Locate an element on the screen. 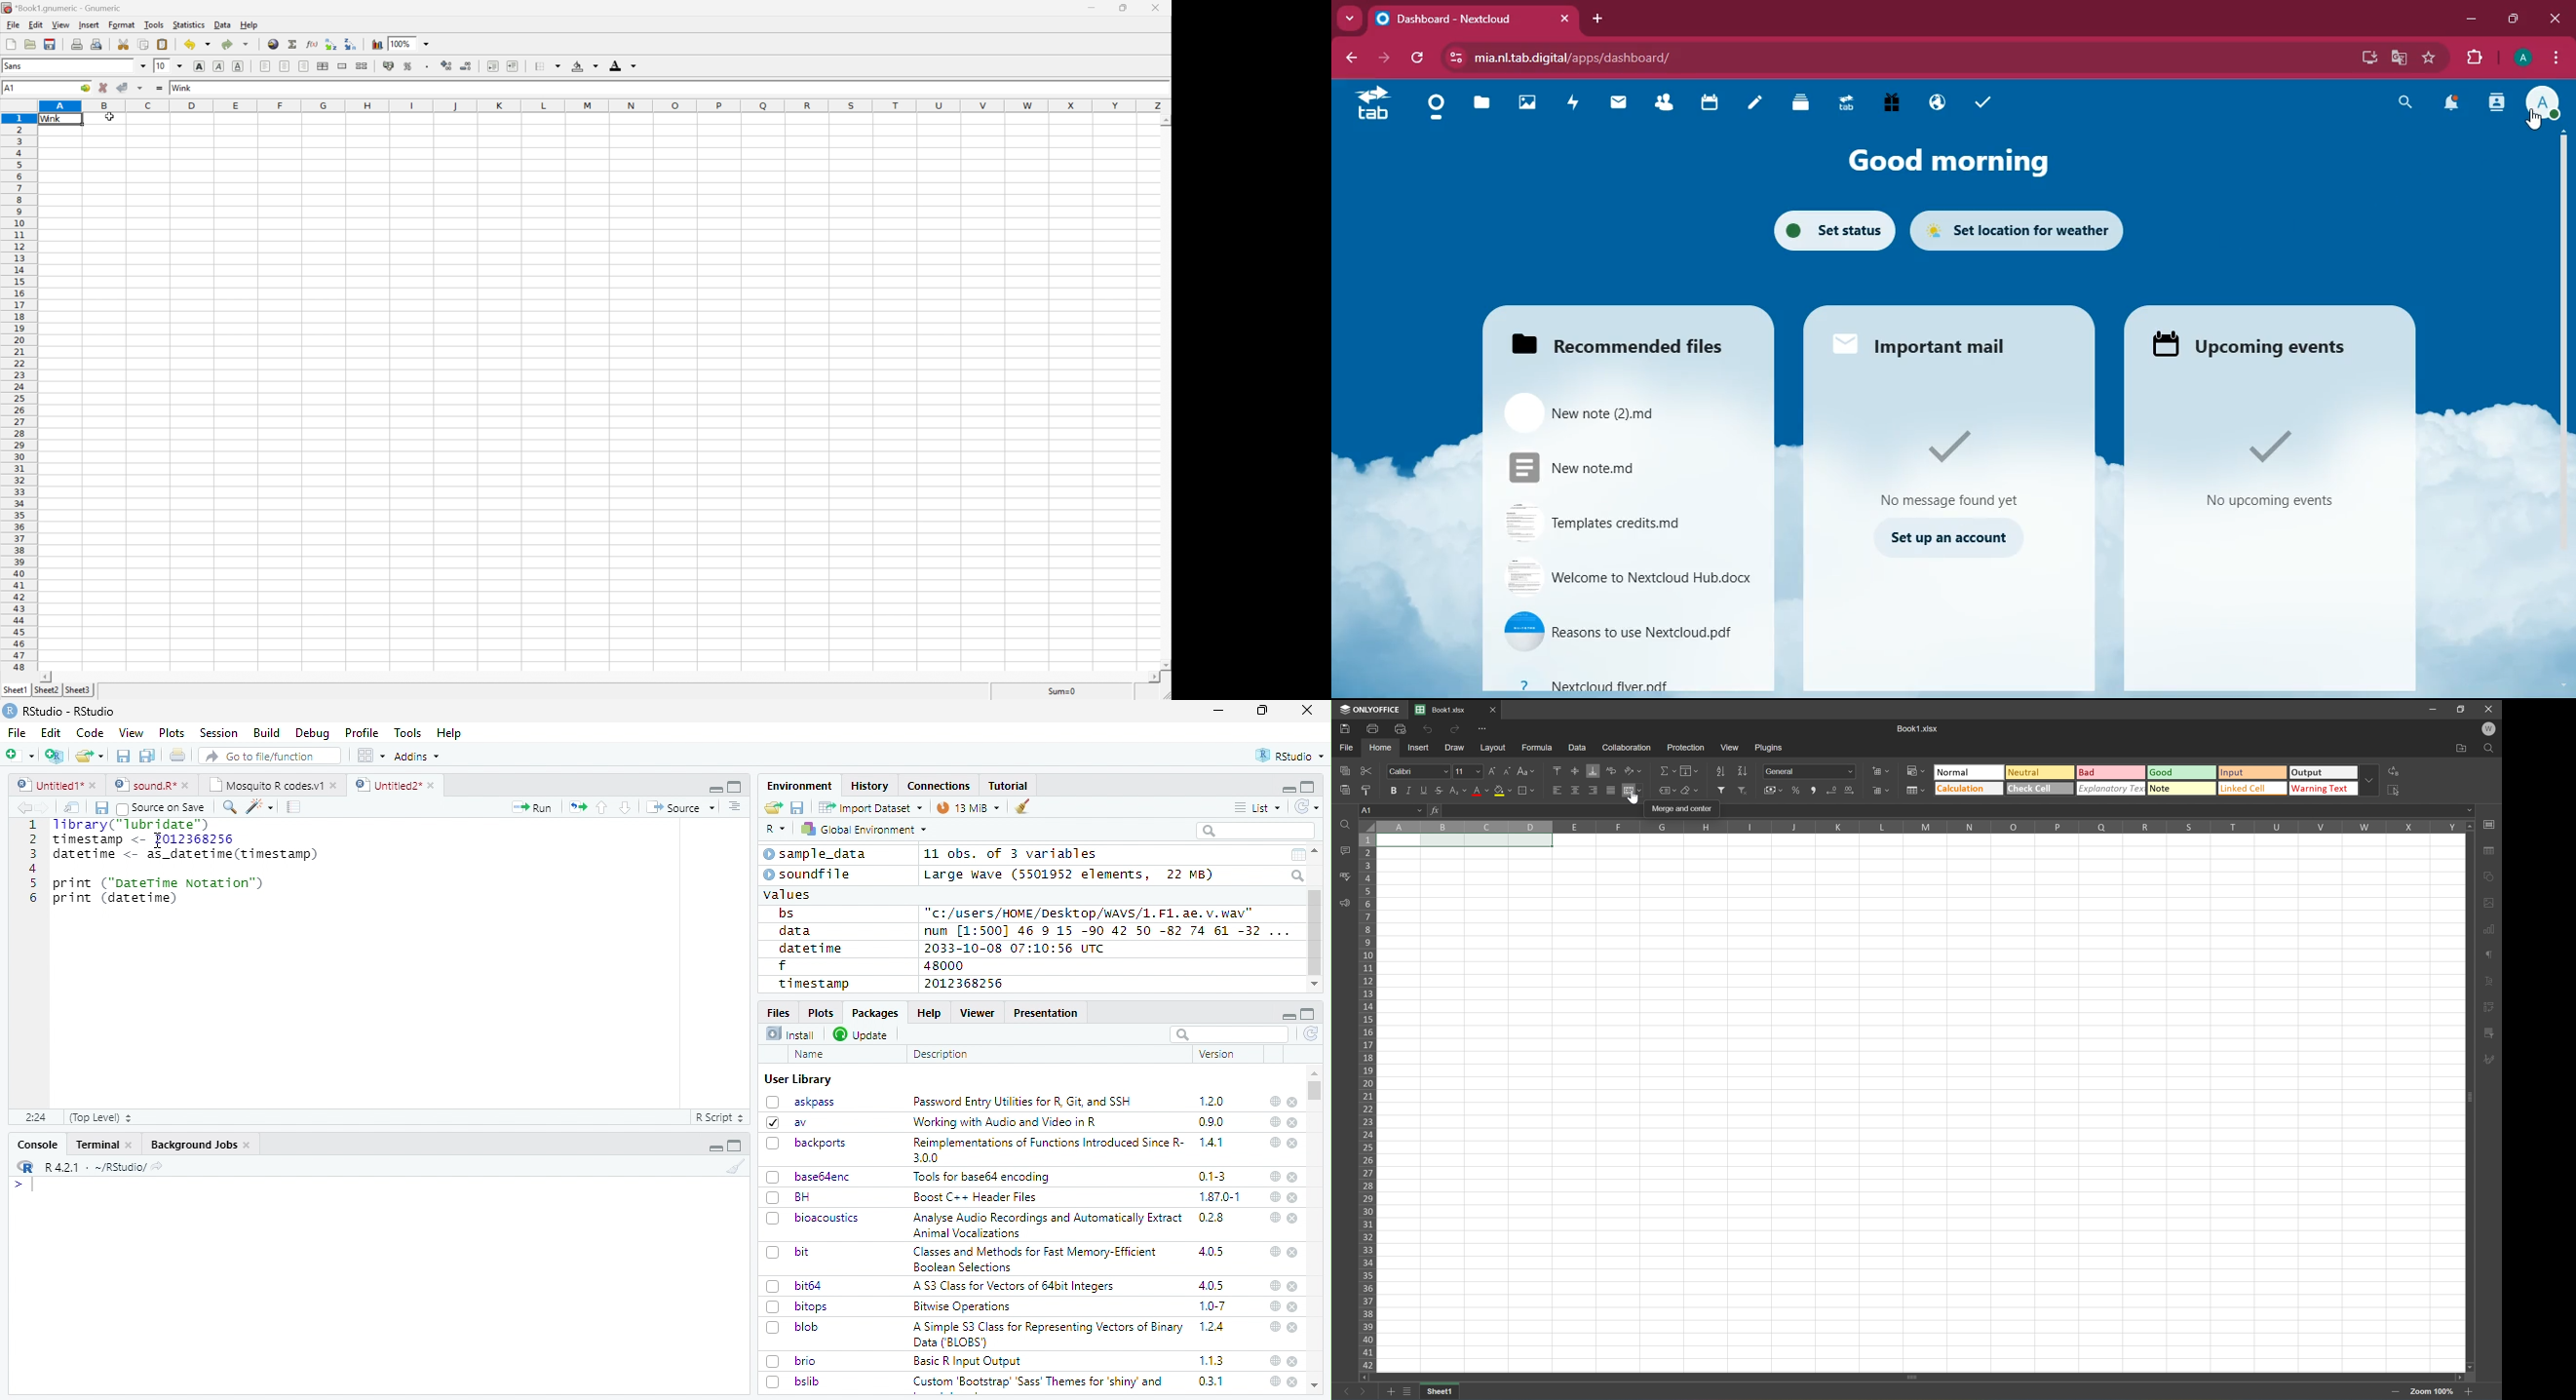 The image size is (2576, 1400). drop down is located at coordinates (180, 65).